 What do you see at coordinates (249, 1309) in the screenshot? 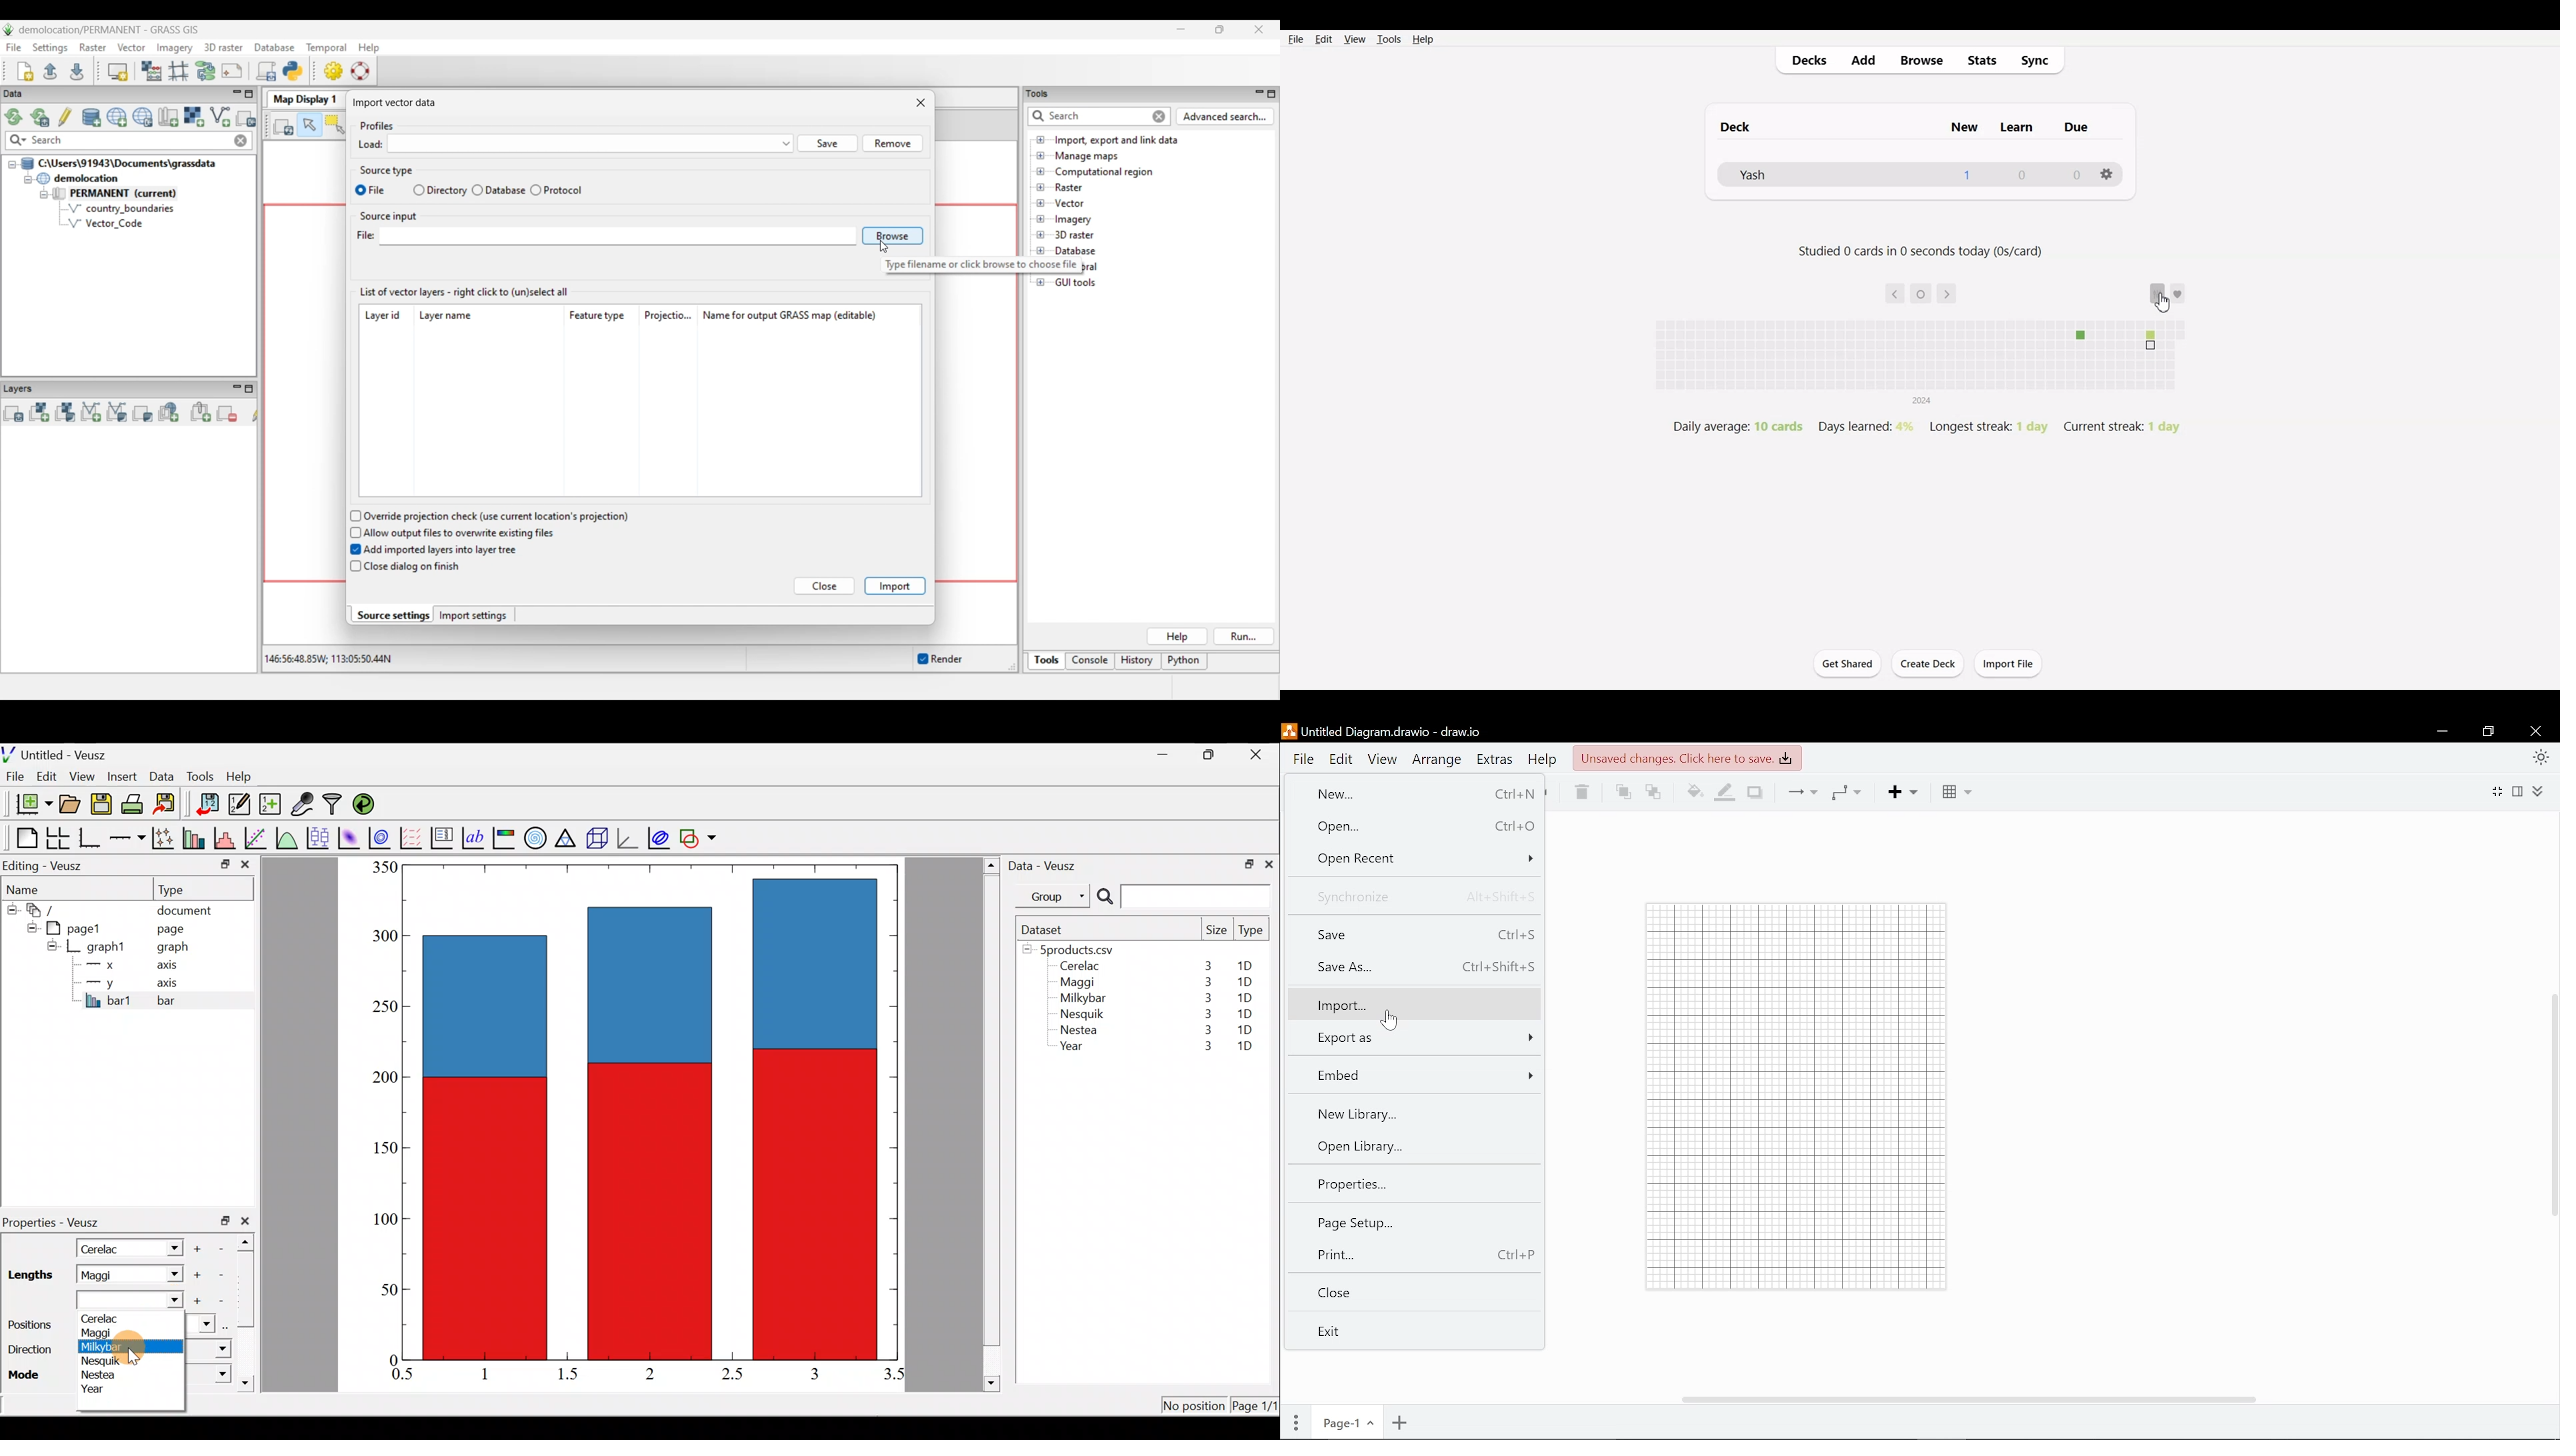
I see `scroll bar` at bounding box center [249, 1309].